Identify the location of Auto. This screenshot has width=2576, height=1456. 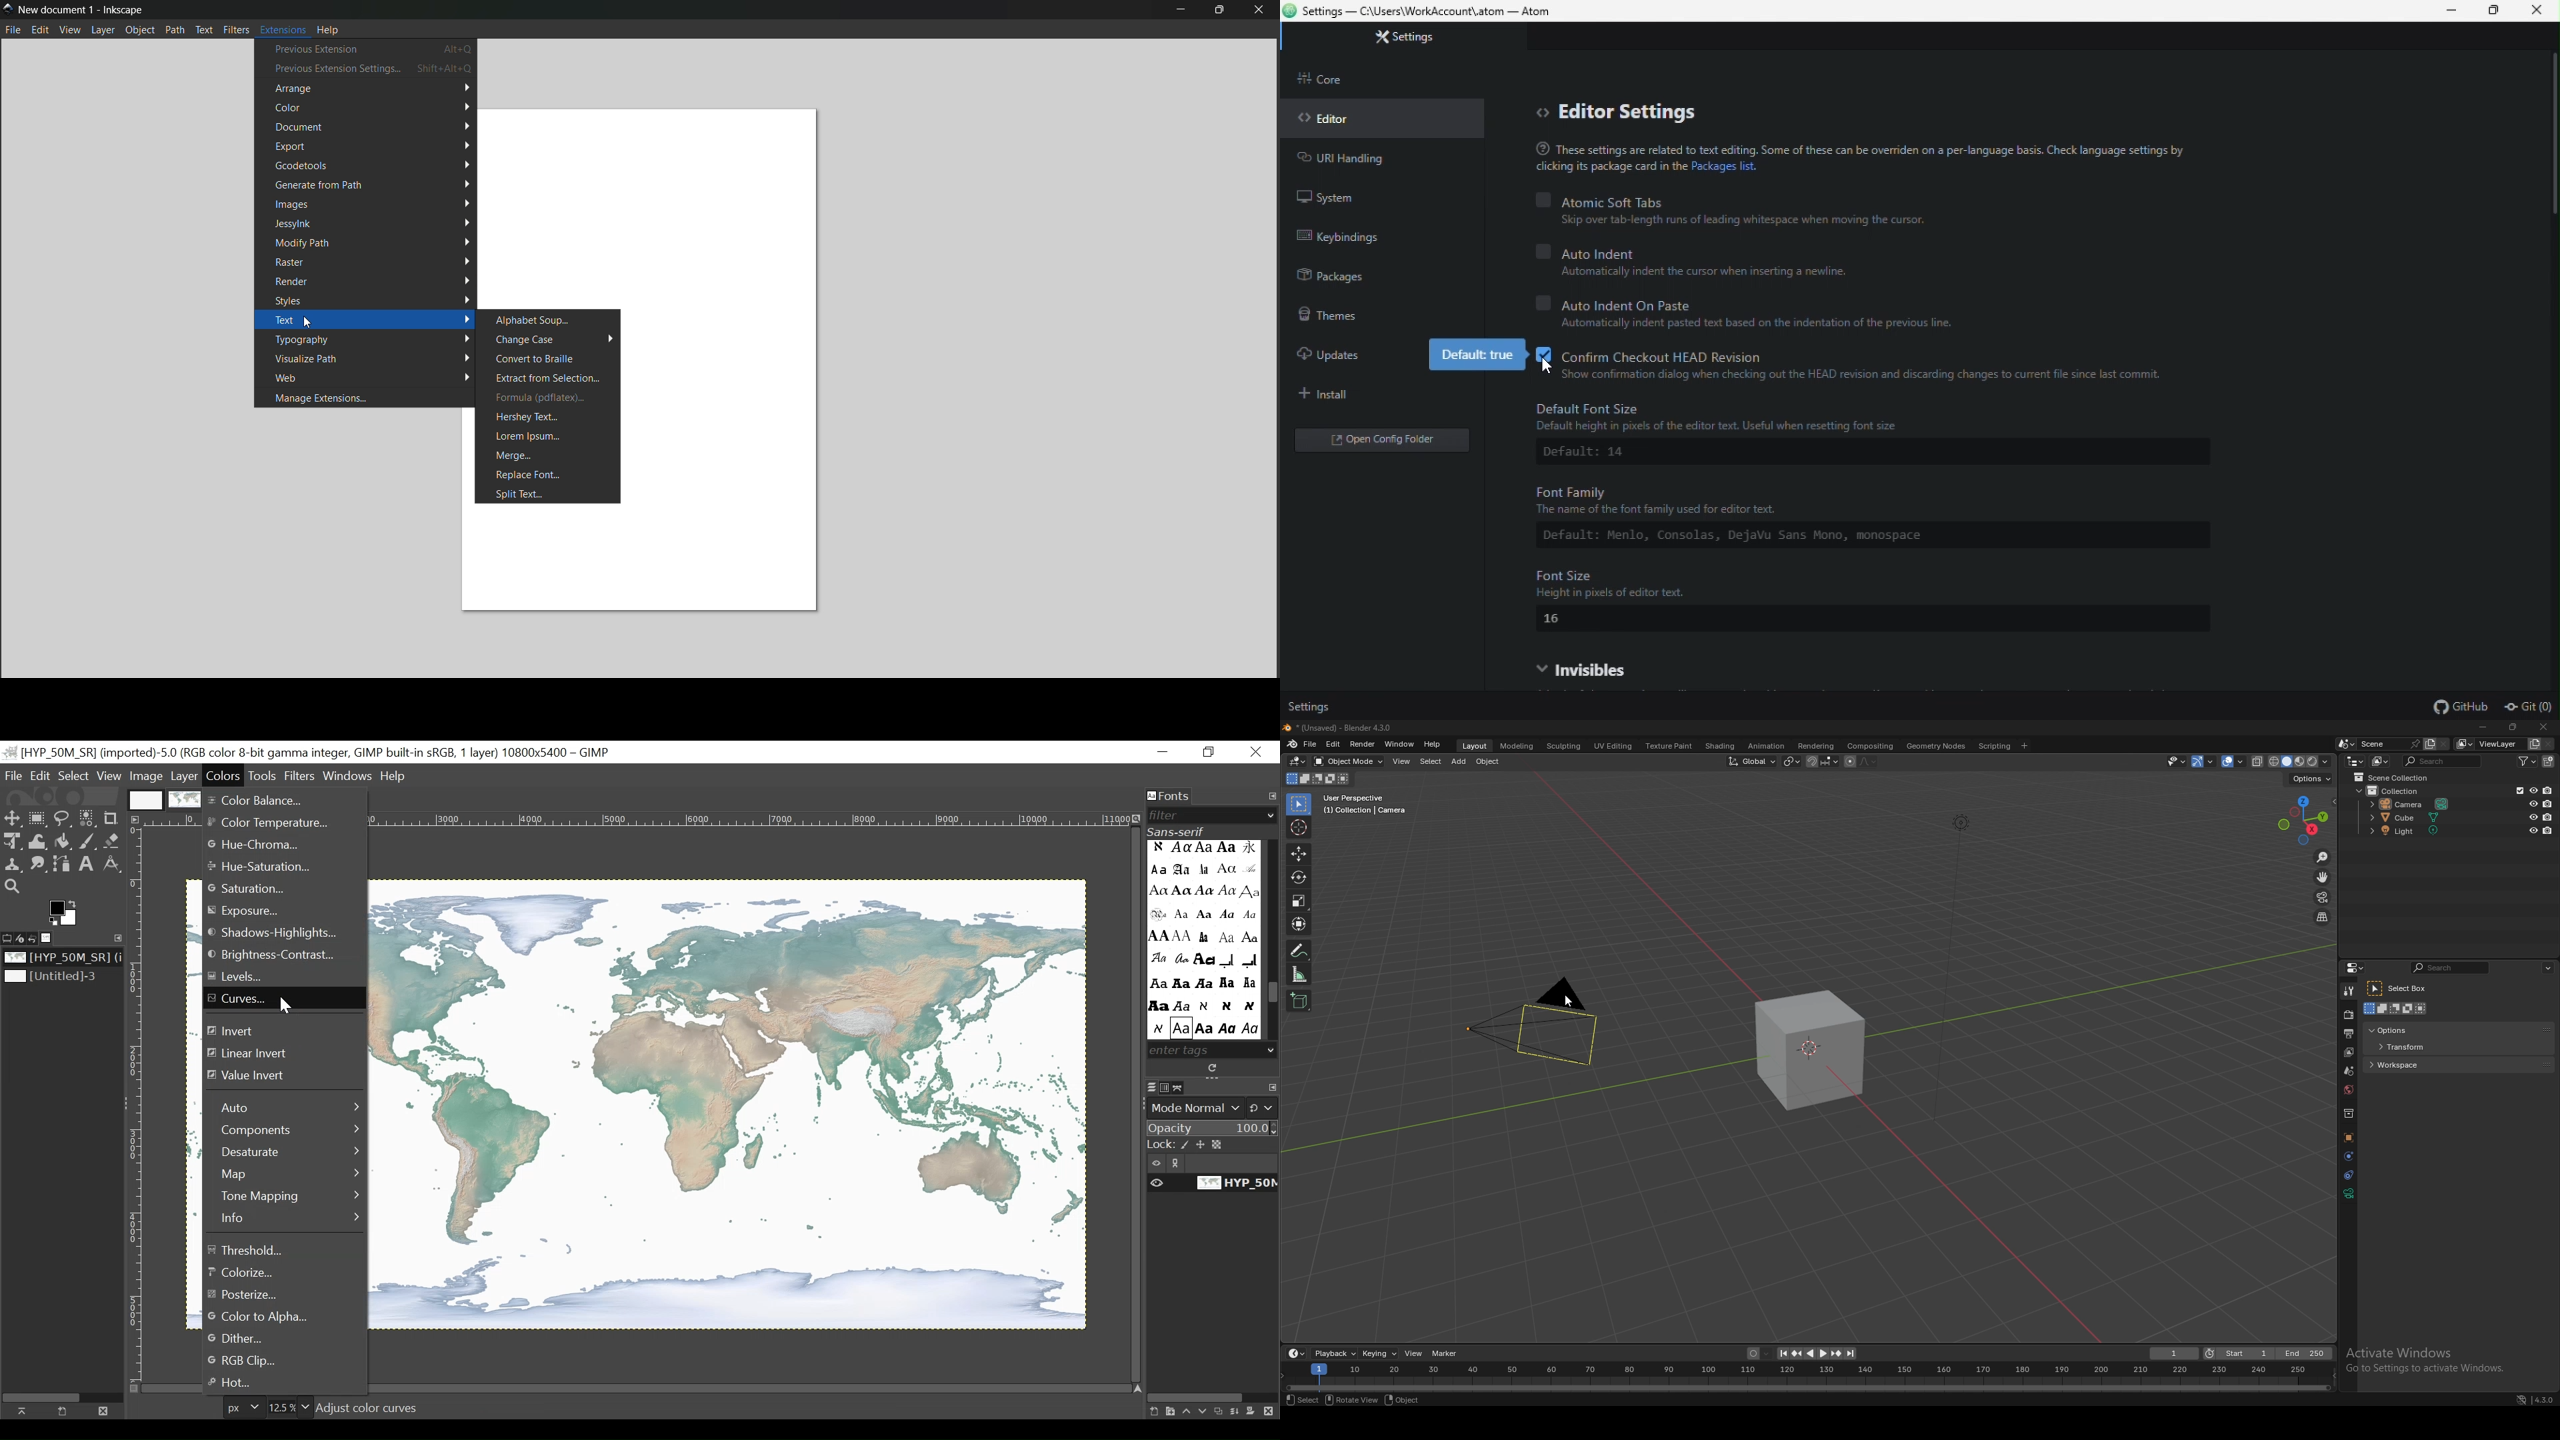
(285, 1107).